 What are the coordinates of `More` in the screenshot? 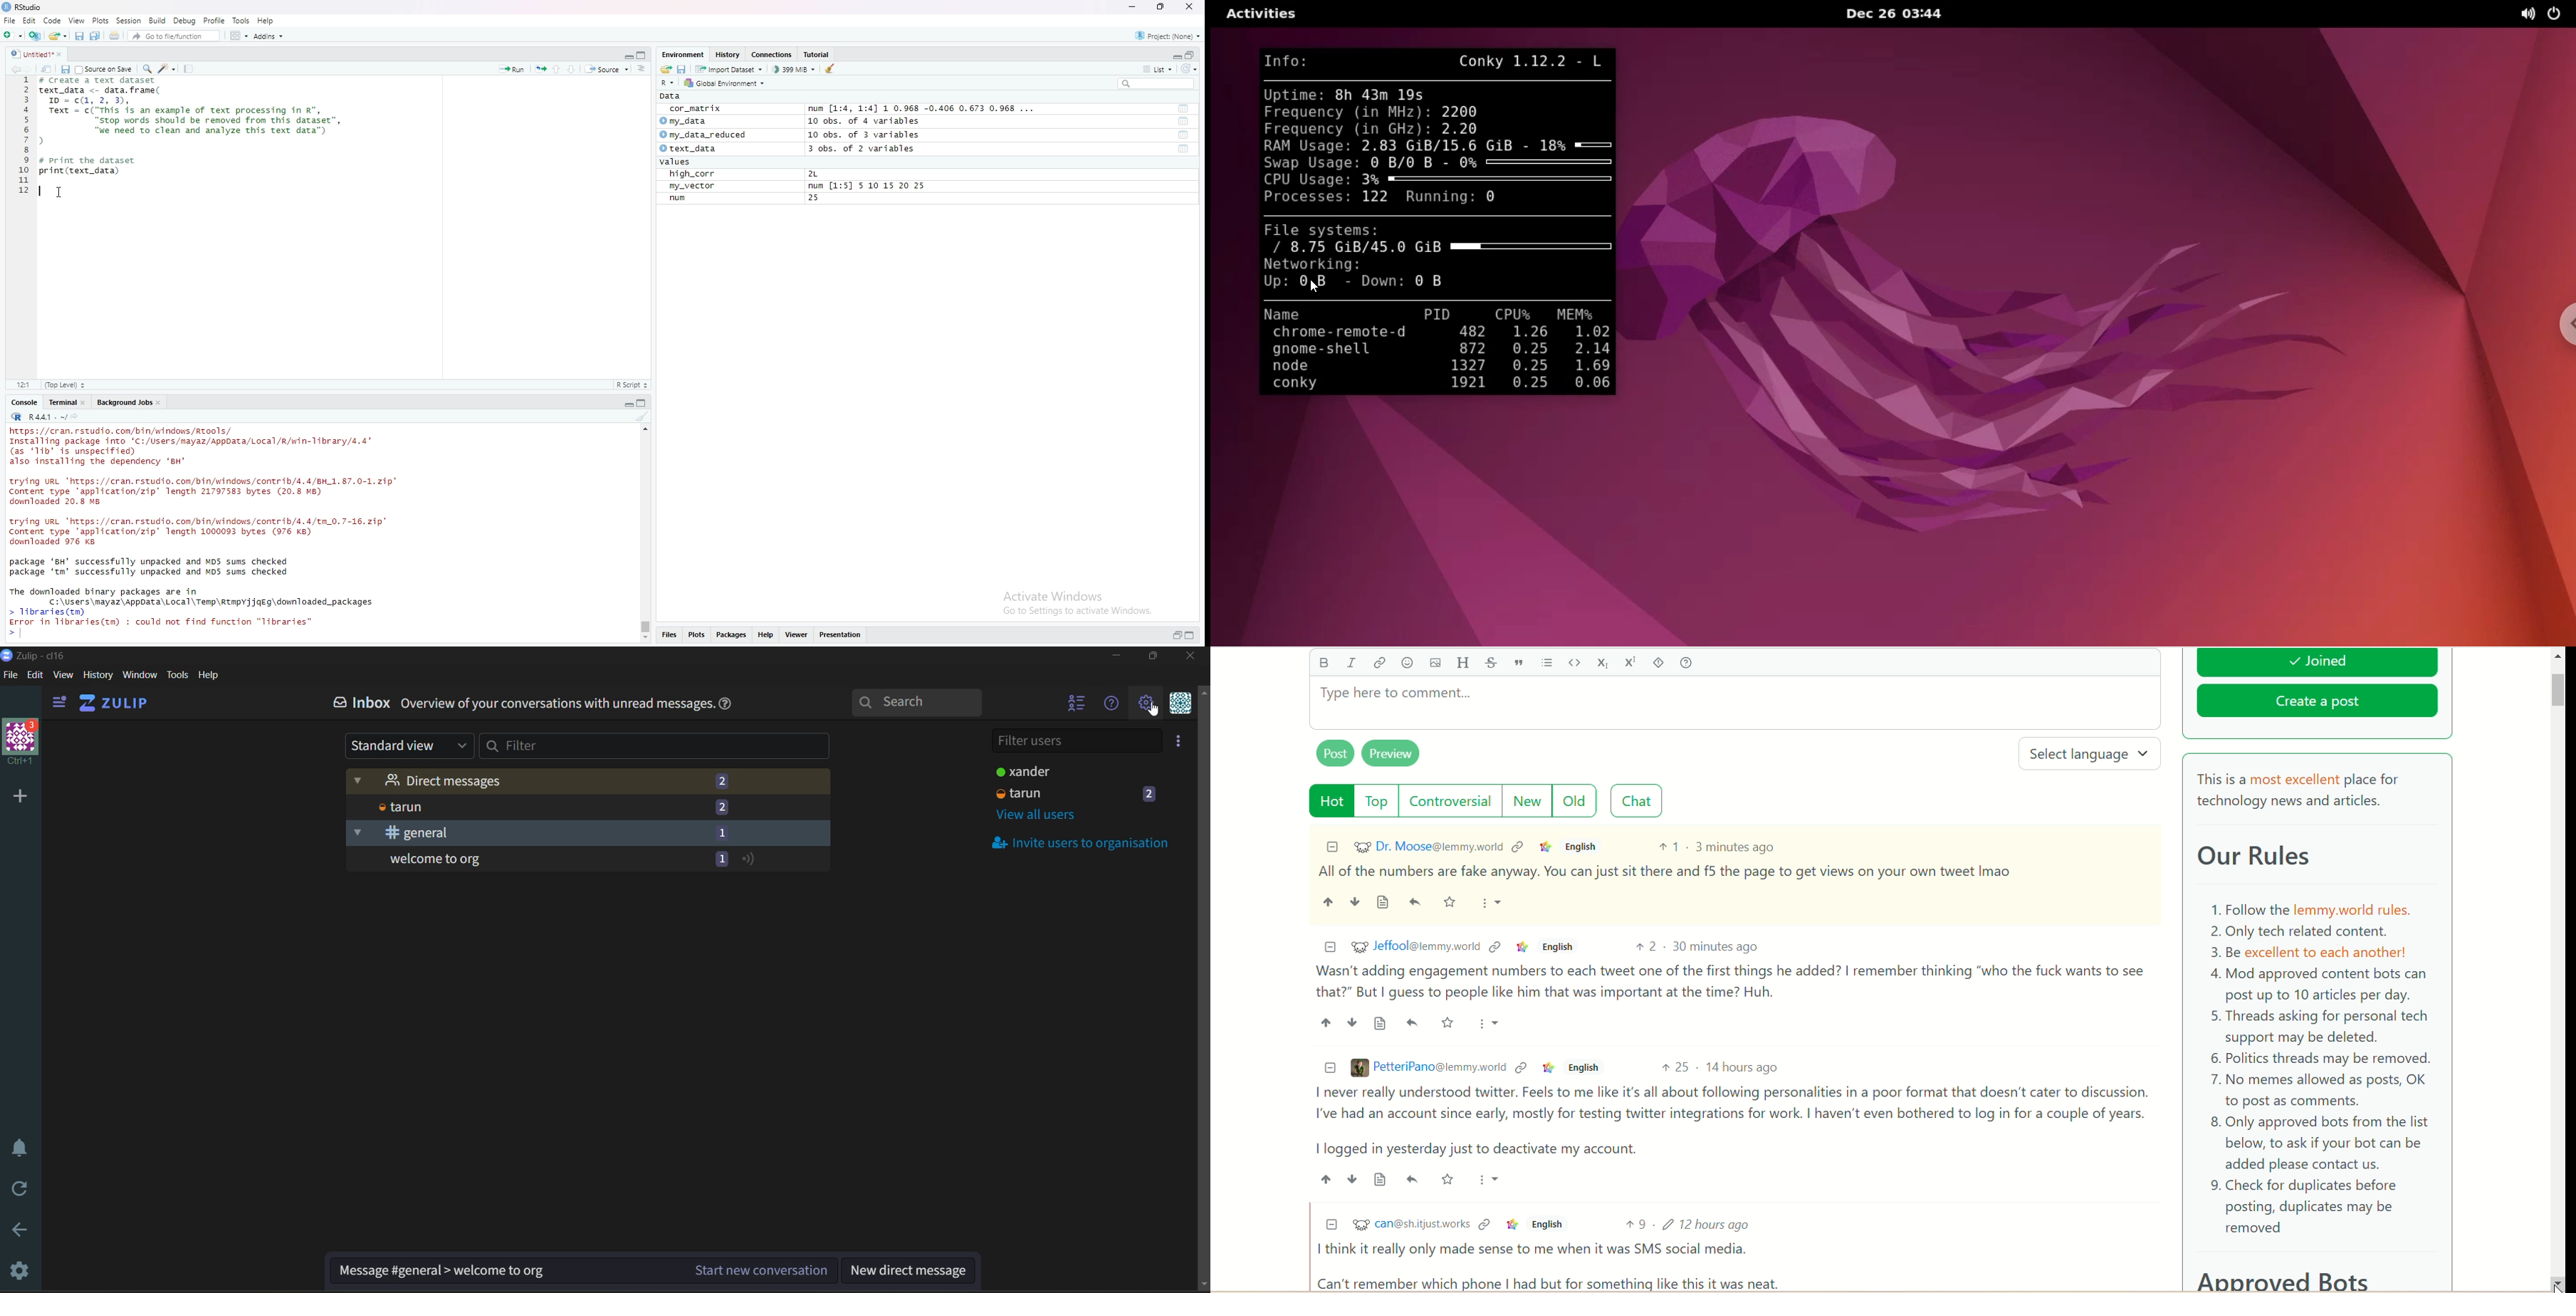 It's located at (1491, 1023).